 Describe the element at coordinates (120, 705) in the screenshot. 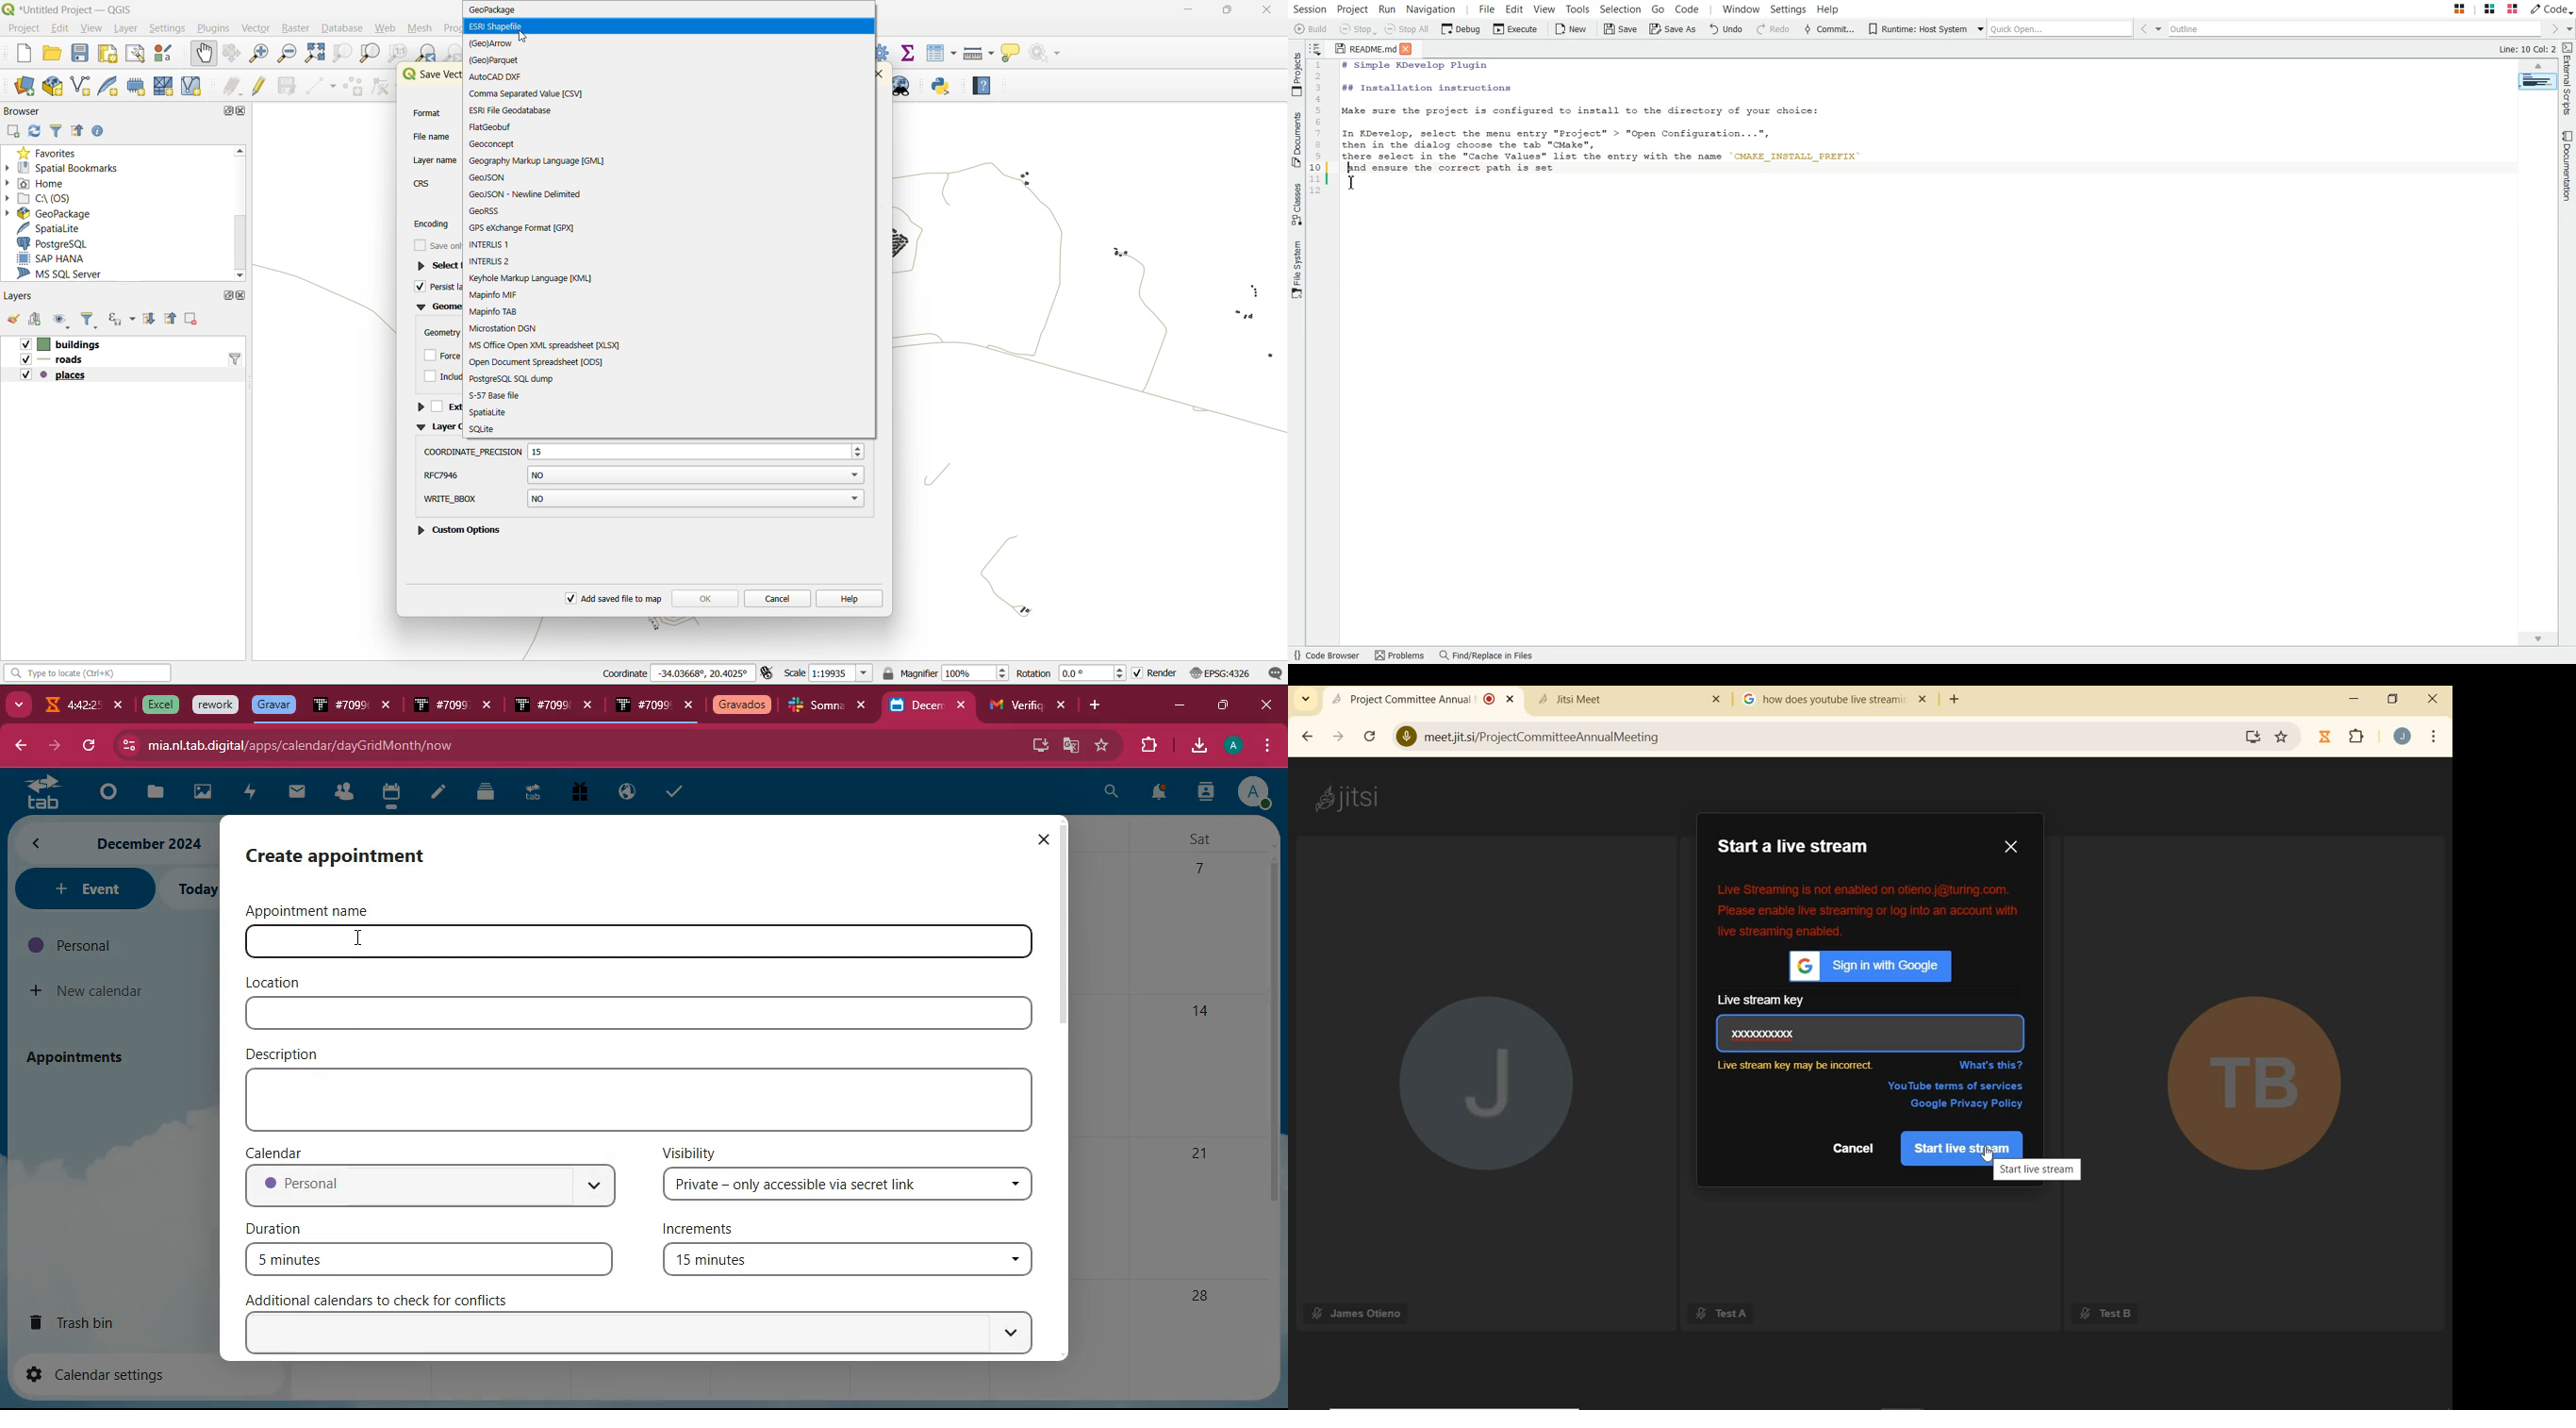

I see `close` at that location.